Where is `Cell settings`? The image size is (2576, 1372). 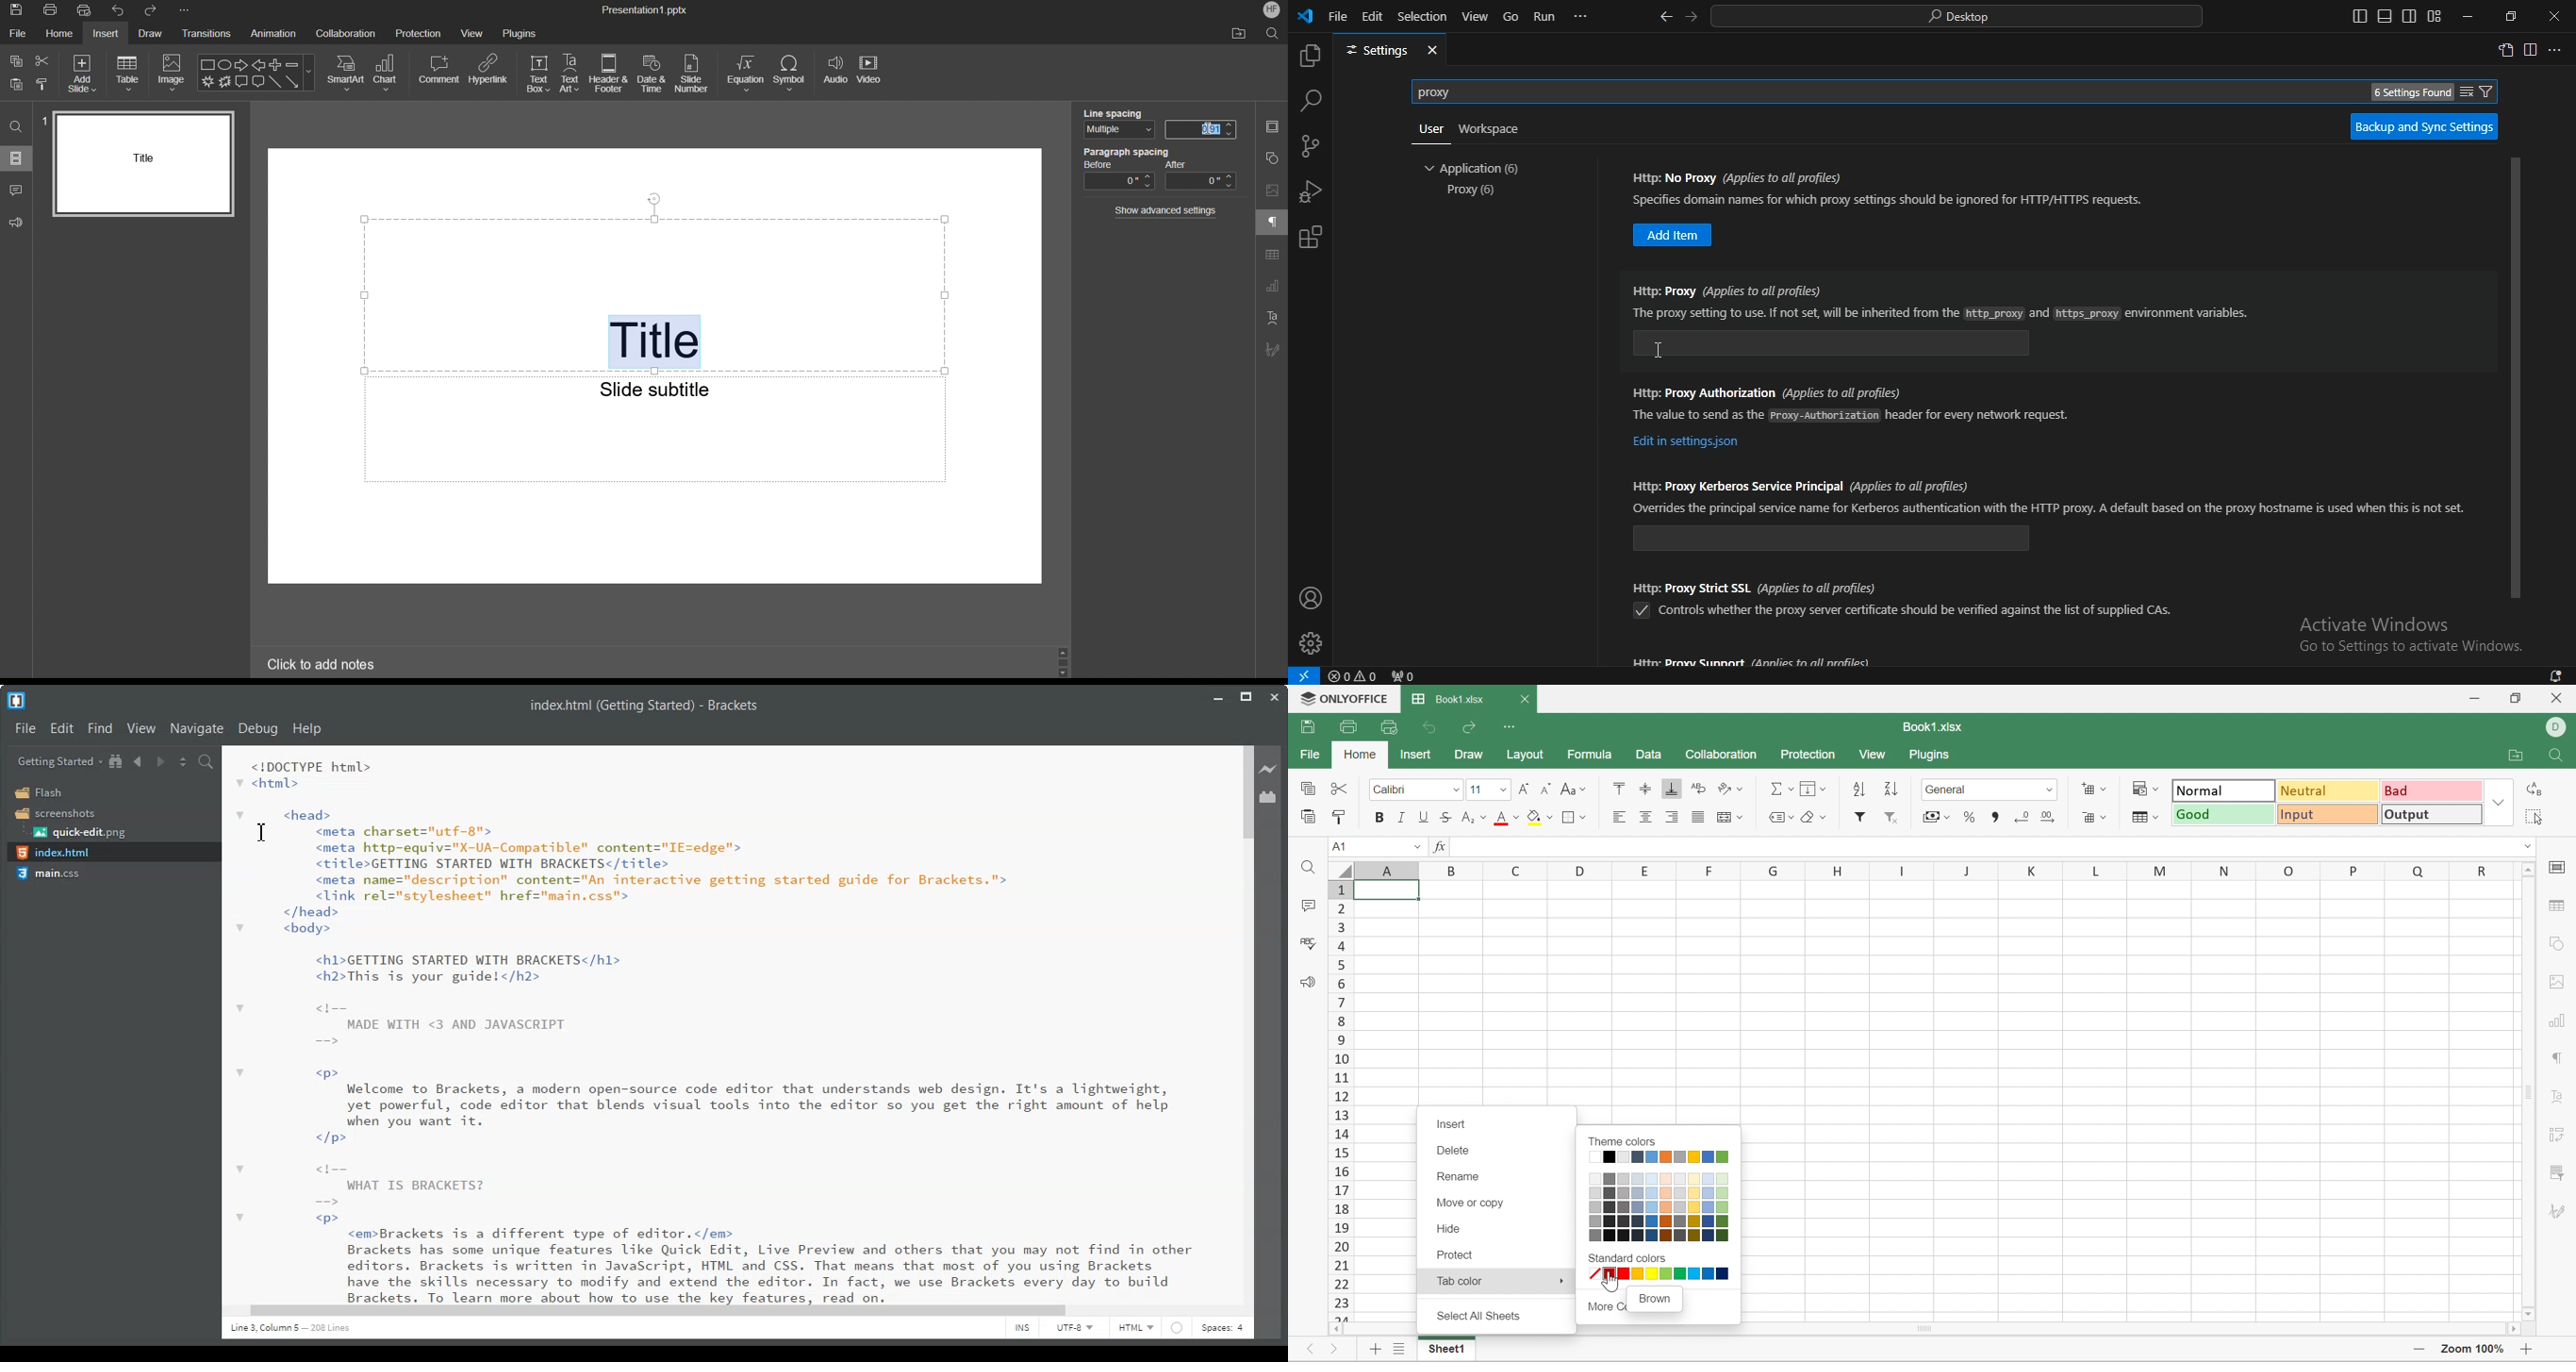 Cell settings is located at coordinates (2558, 869).